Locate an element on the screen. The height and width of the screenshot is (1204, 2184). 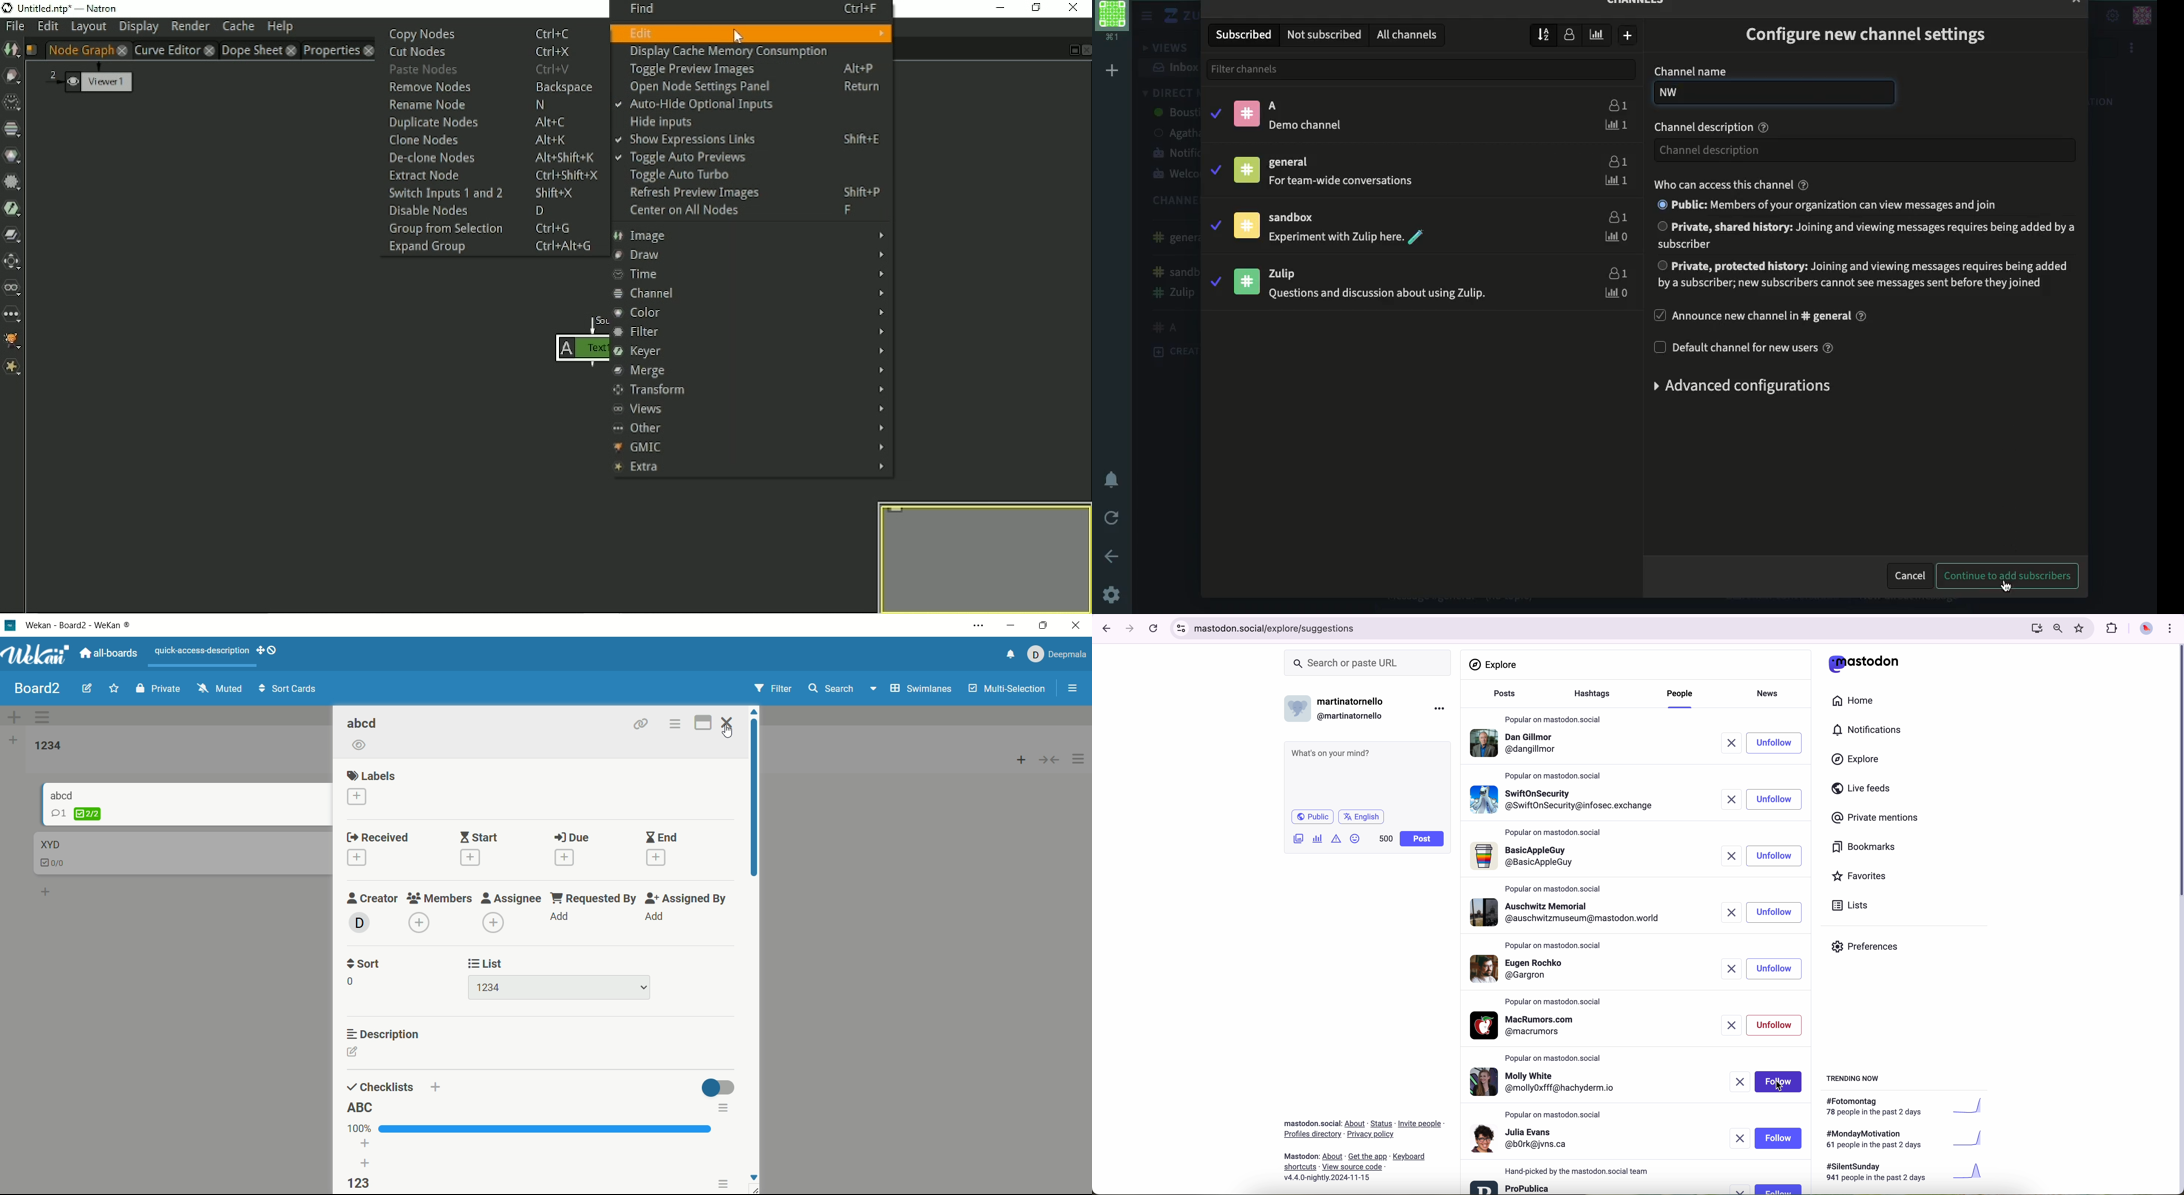
follow is located at coordinates (1778, 800).